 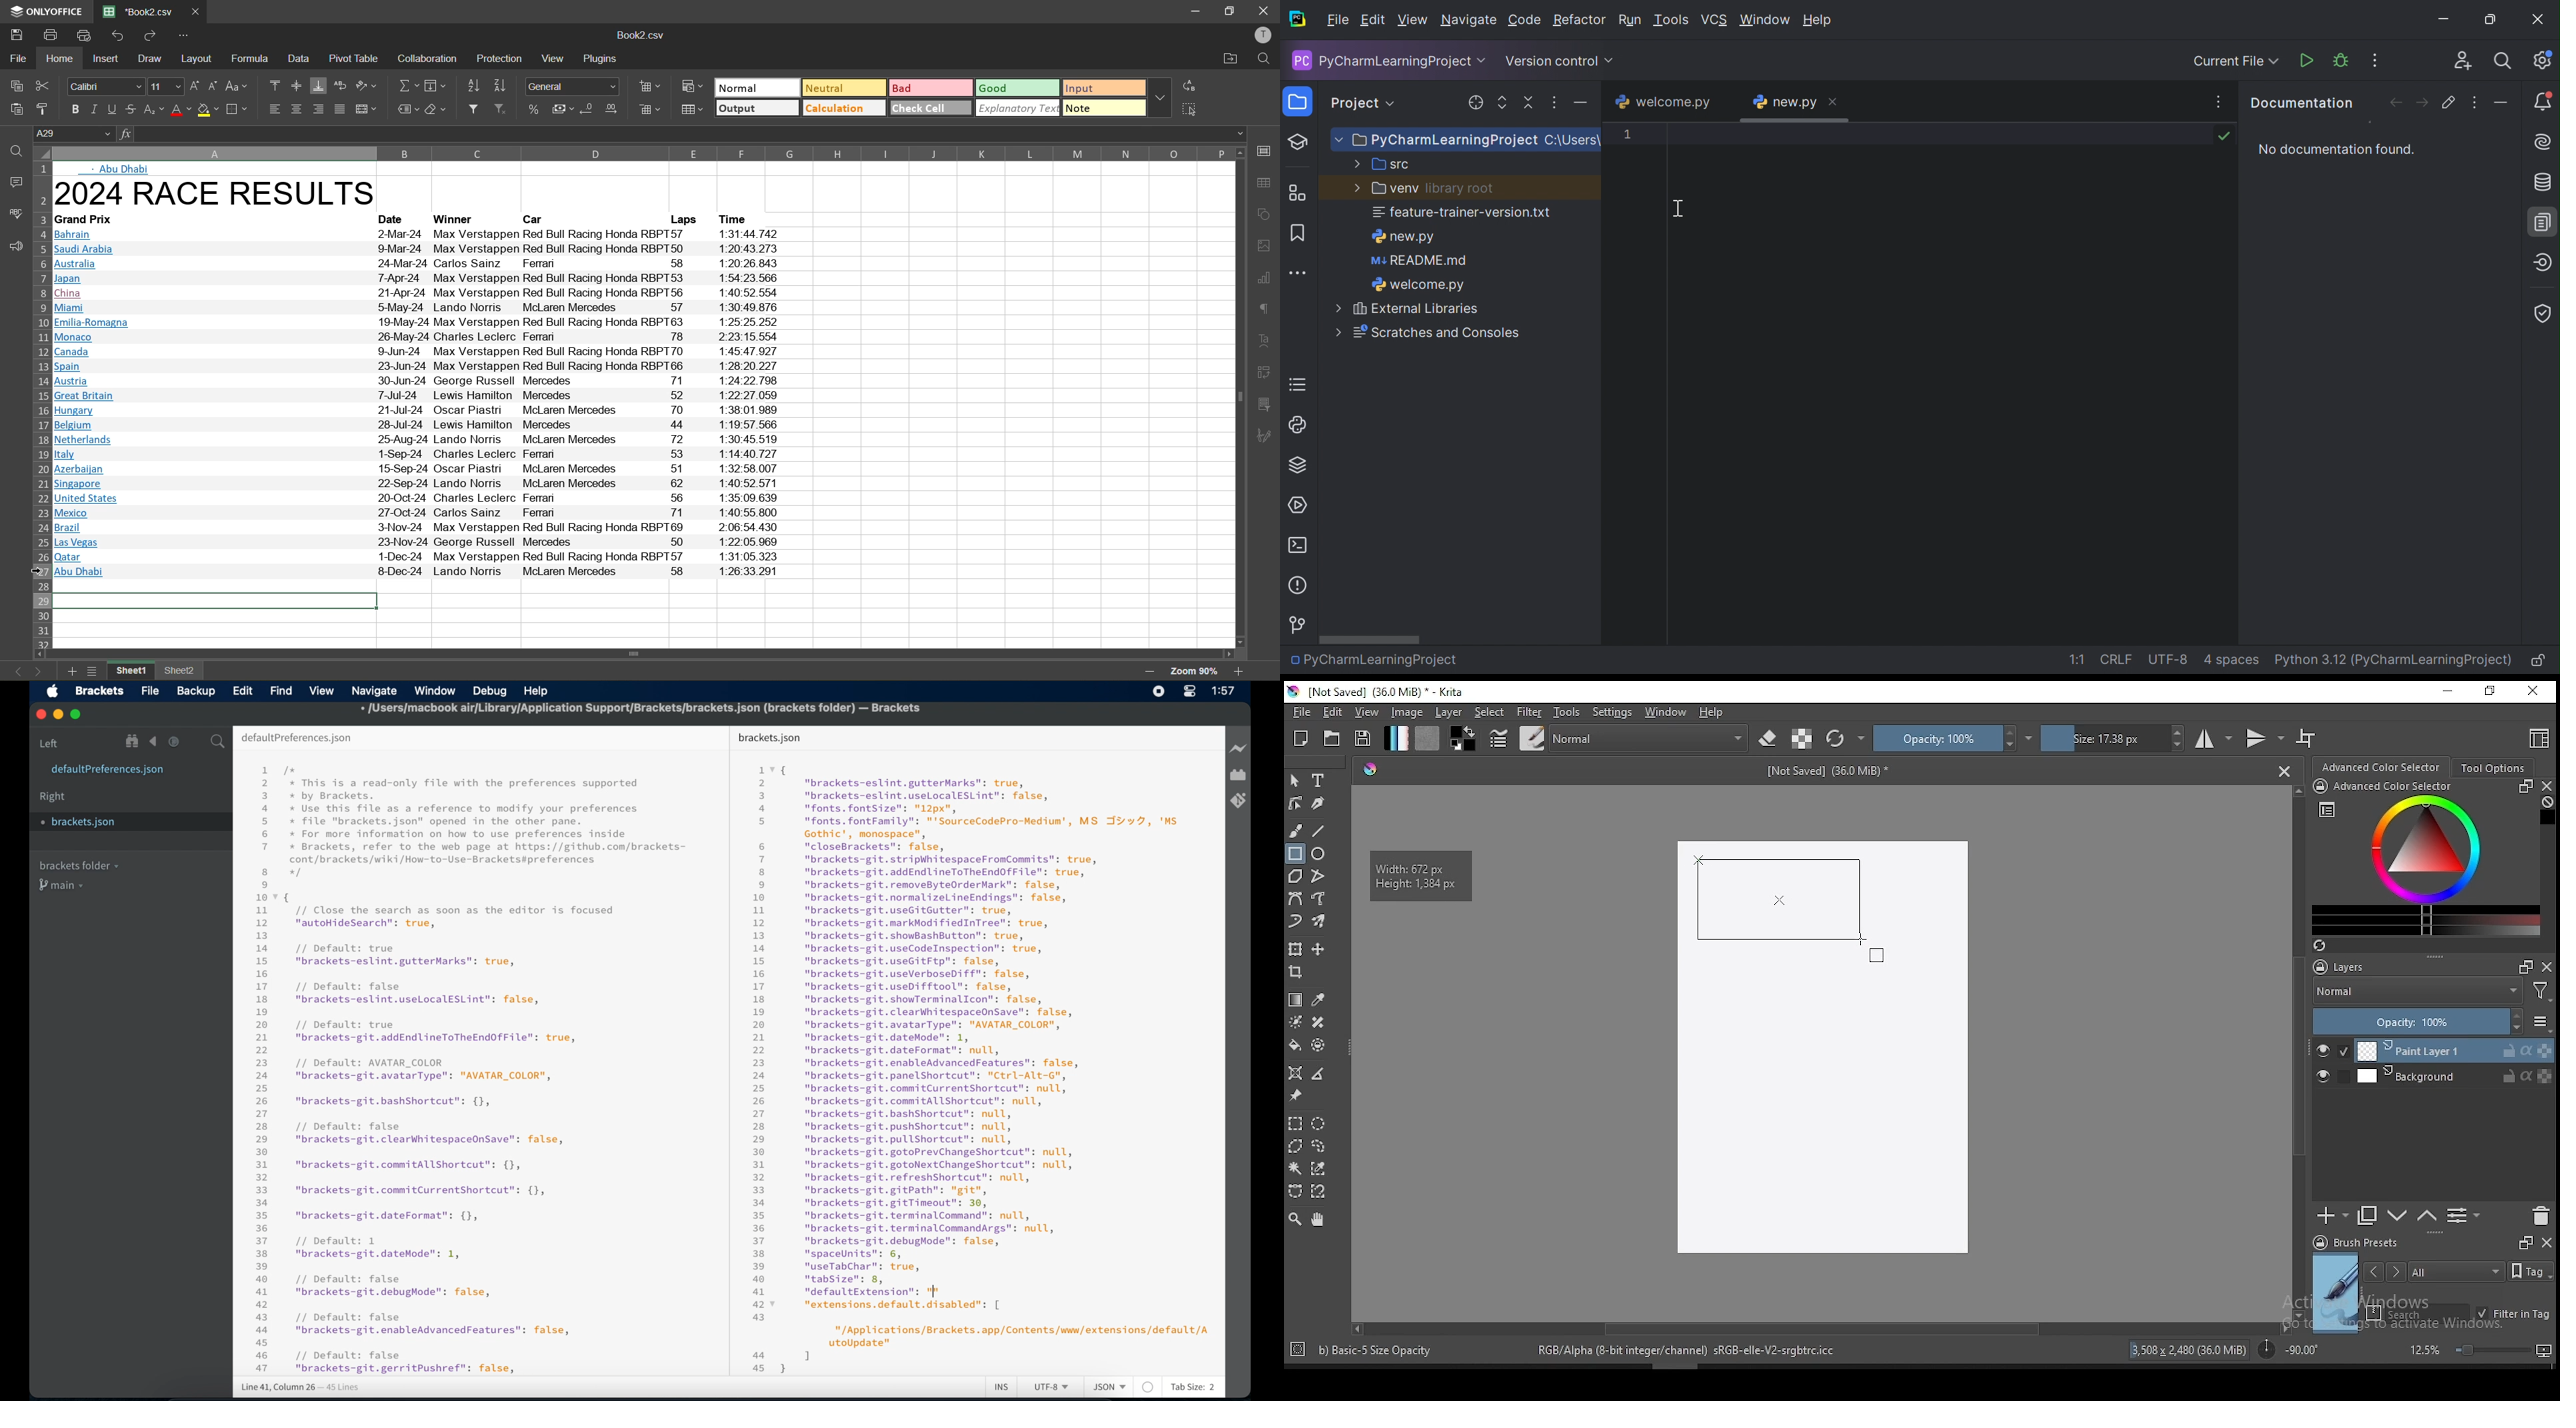 I want to click on backup, so click(x=196, y=691).